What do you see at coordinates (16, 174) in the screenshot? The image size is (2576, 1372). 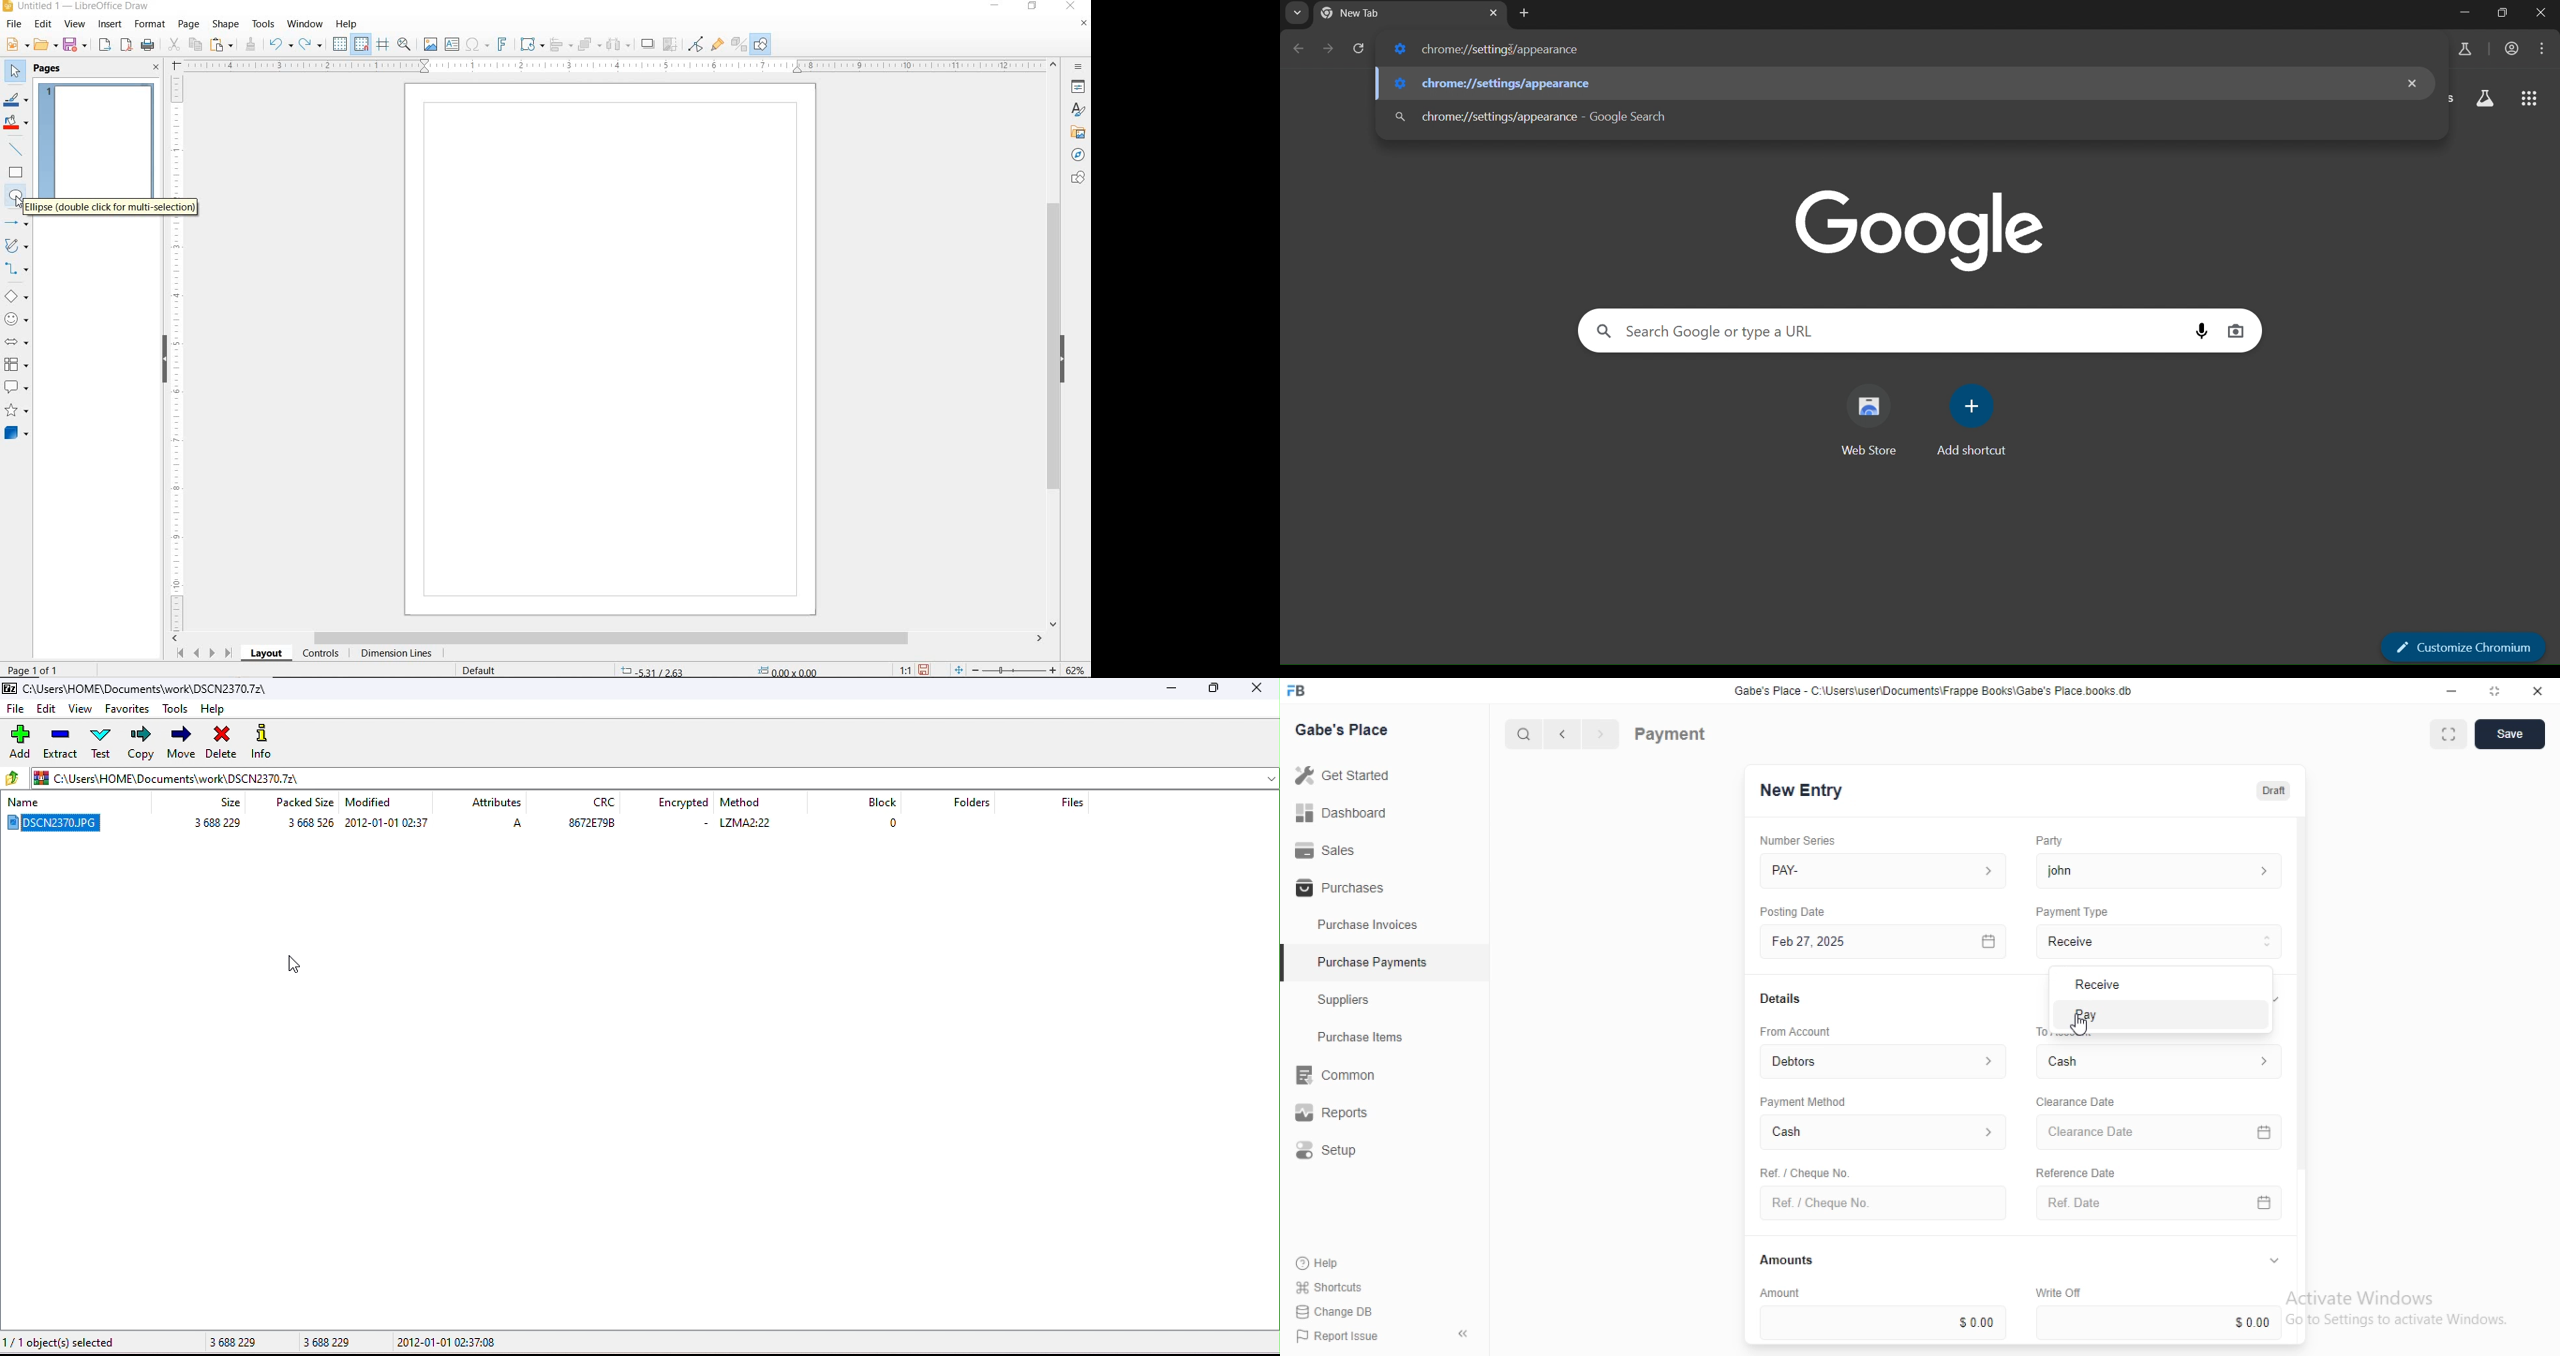 I see `RECTANGLE` at bounding box center [16, 174].